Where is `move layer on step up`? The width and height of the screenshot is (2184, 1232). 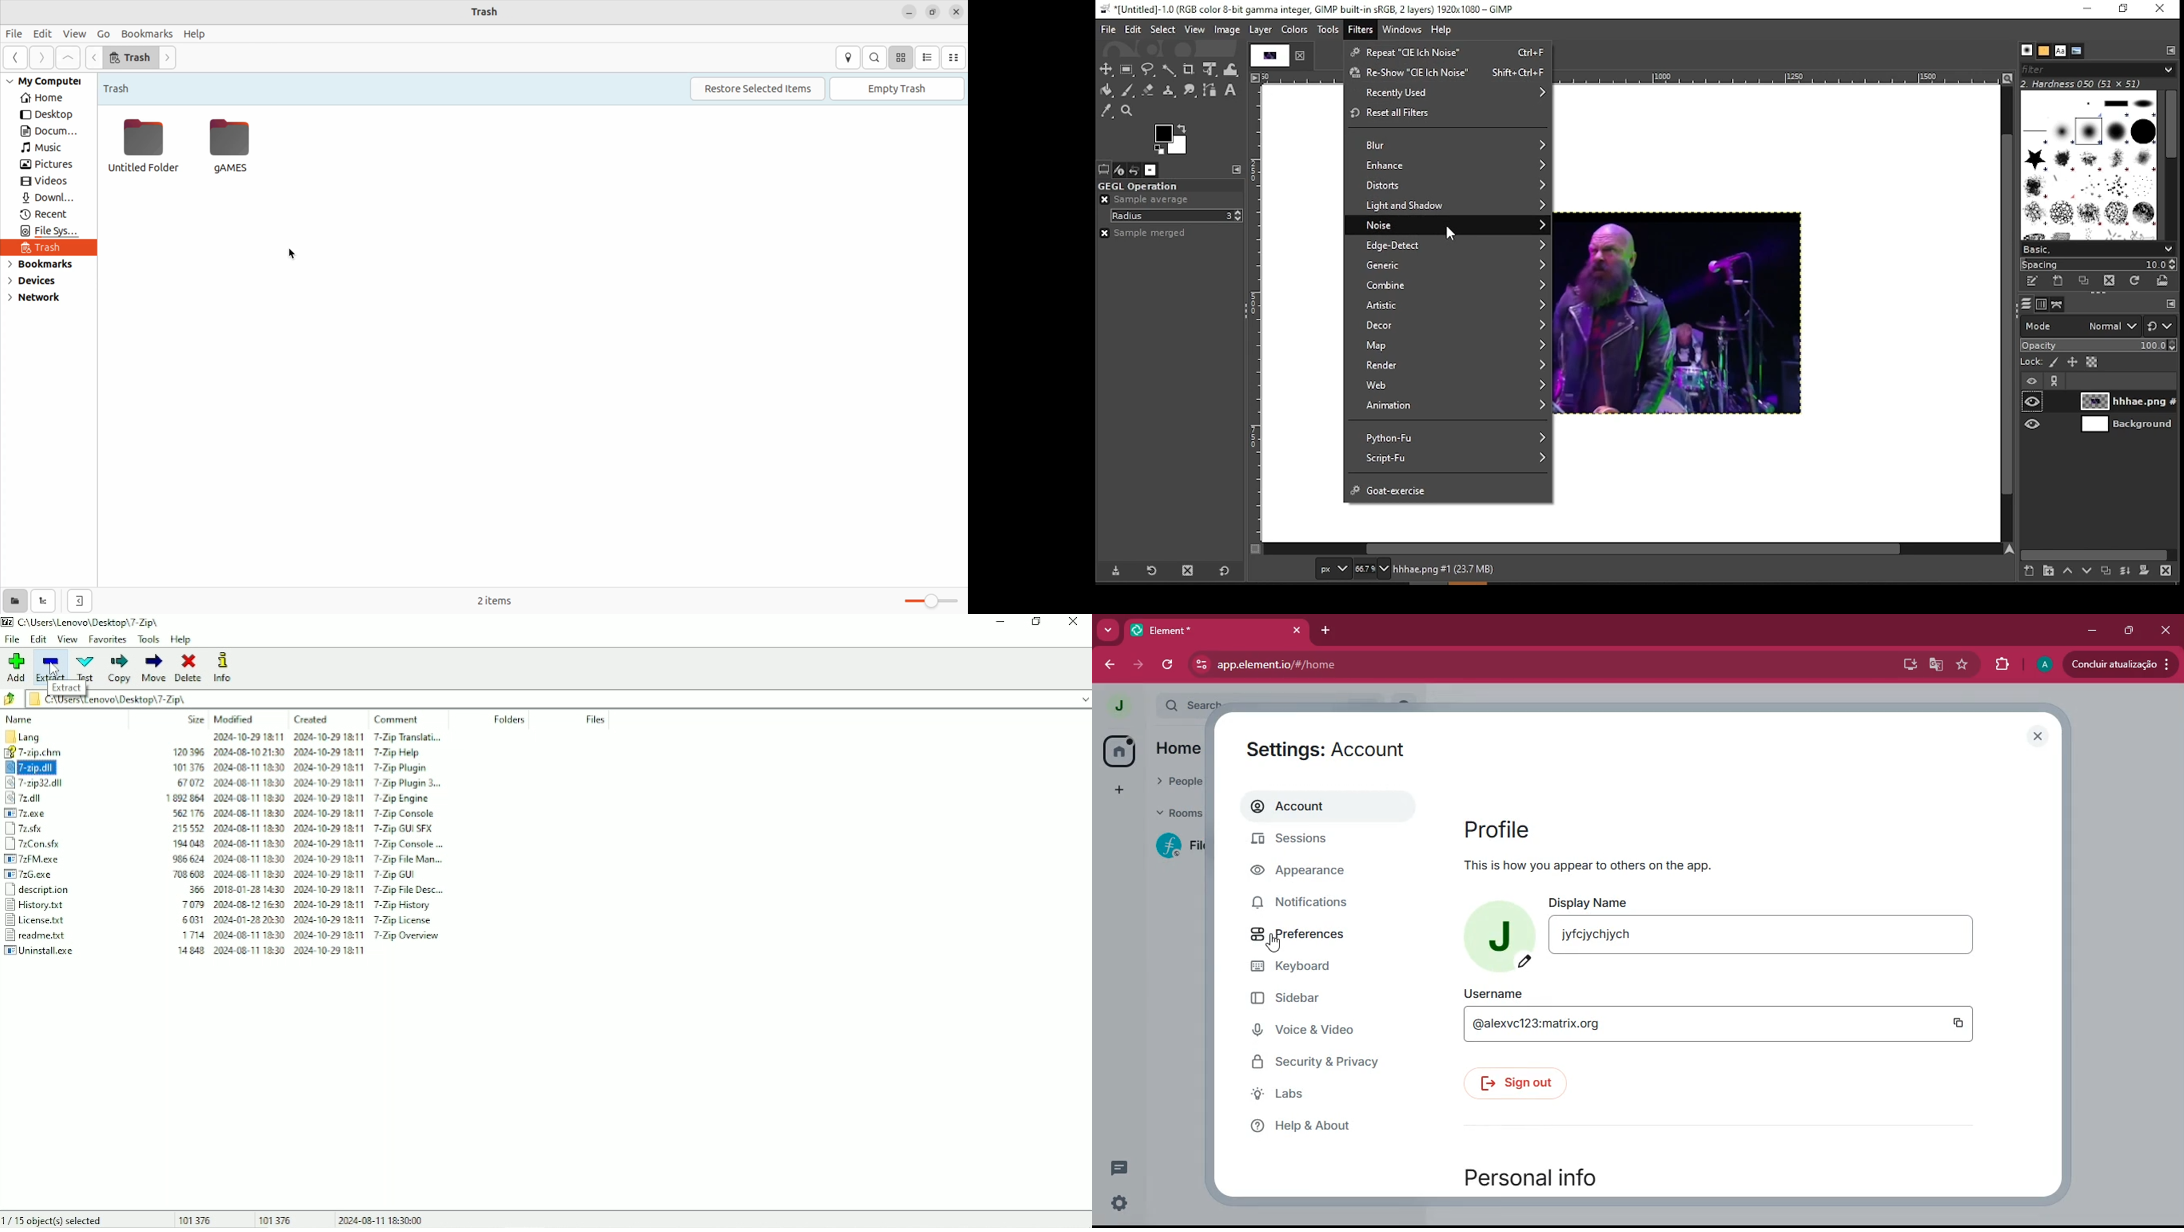 move layer on step up is located at coordinates (2071, 571).